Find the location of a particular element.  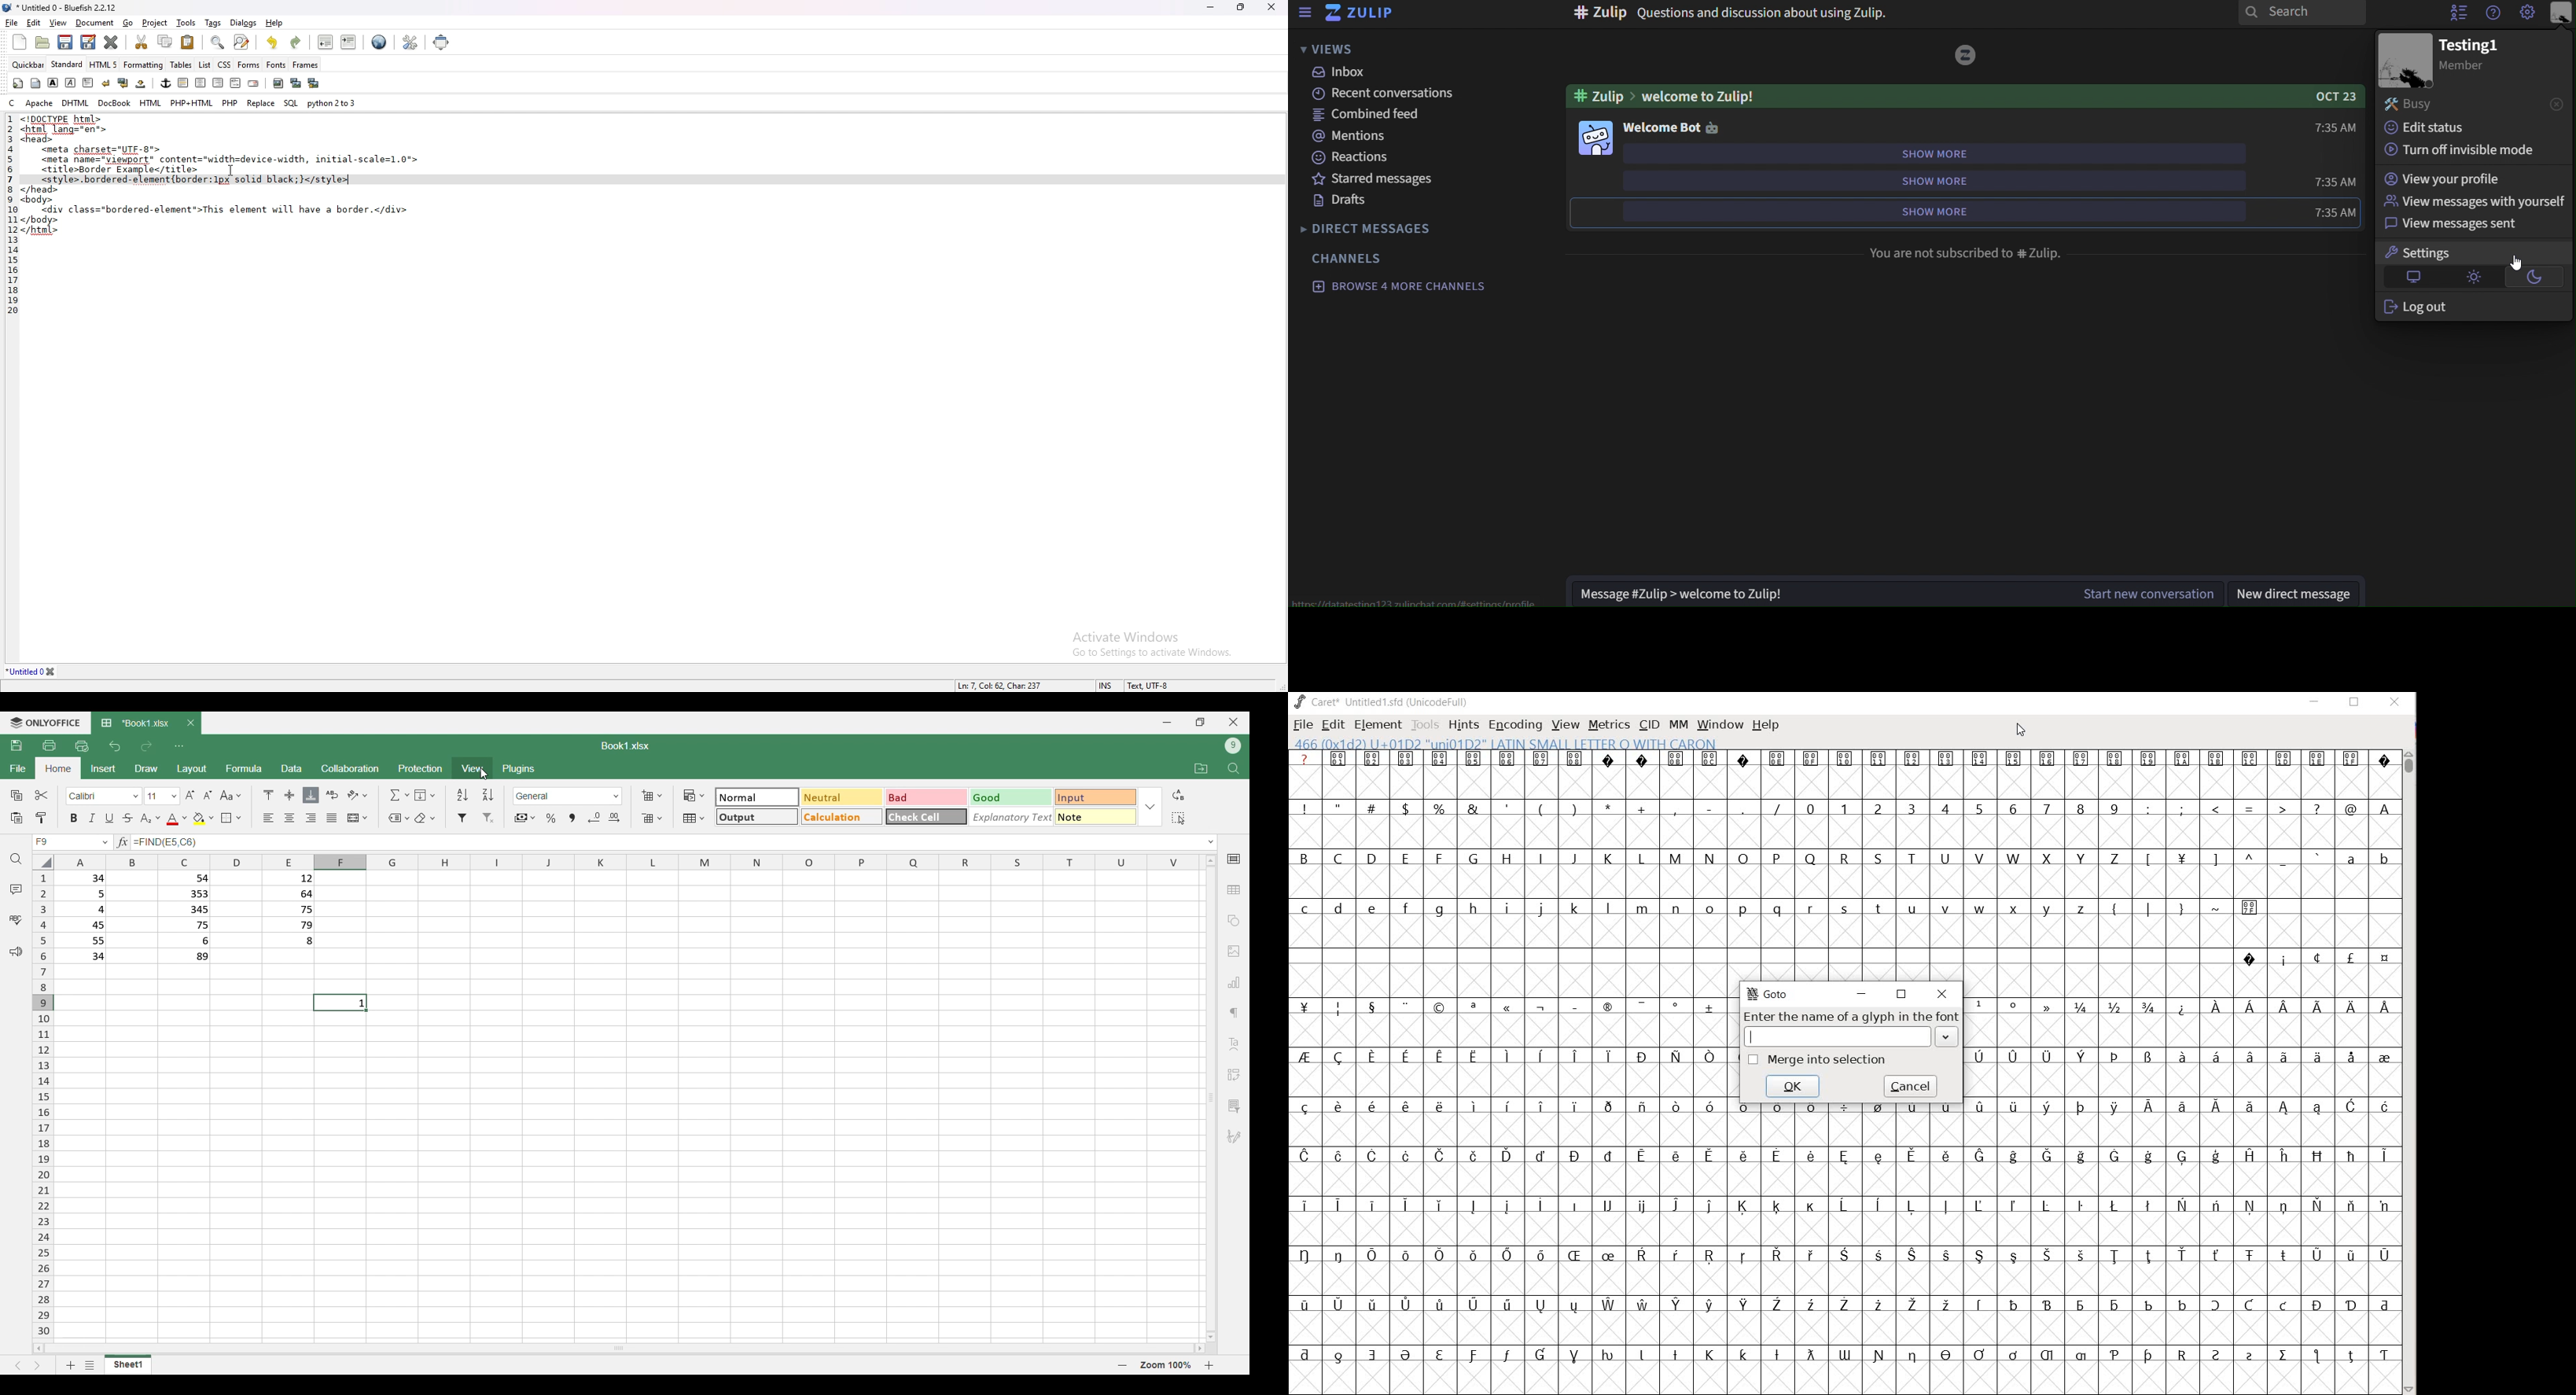

image is located at coordinates (1966, 54).